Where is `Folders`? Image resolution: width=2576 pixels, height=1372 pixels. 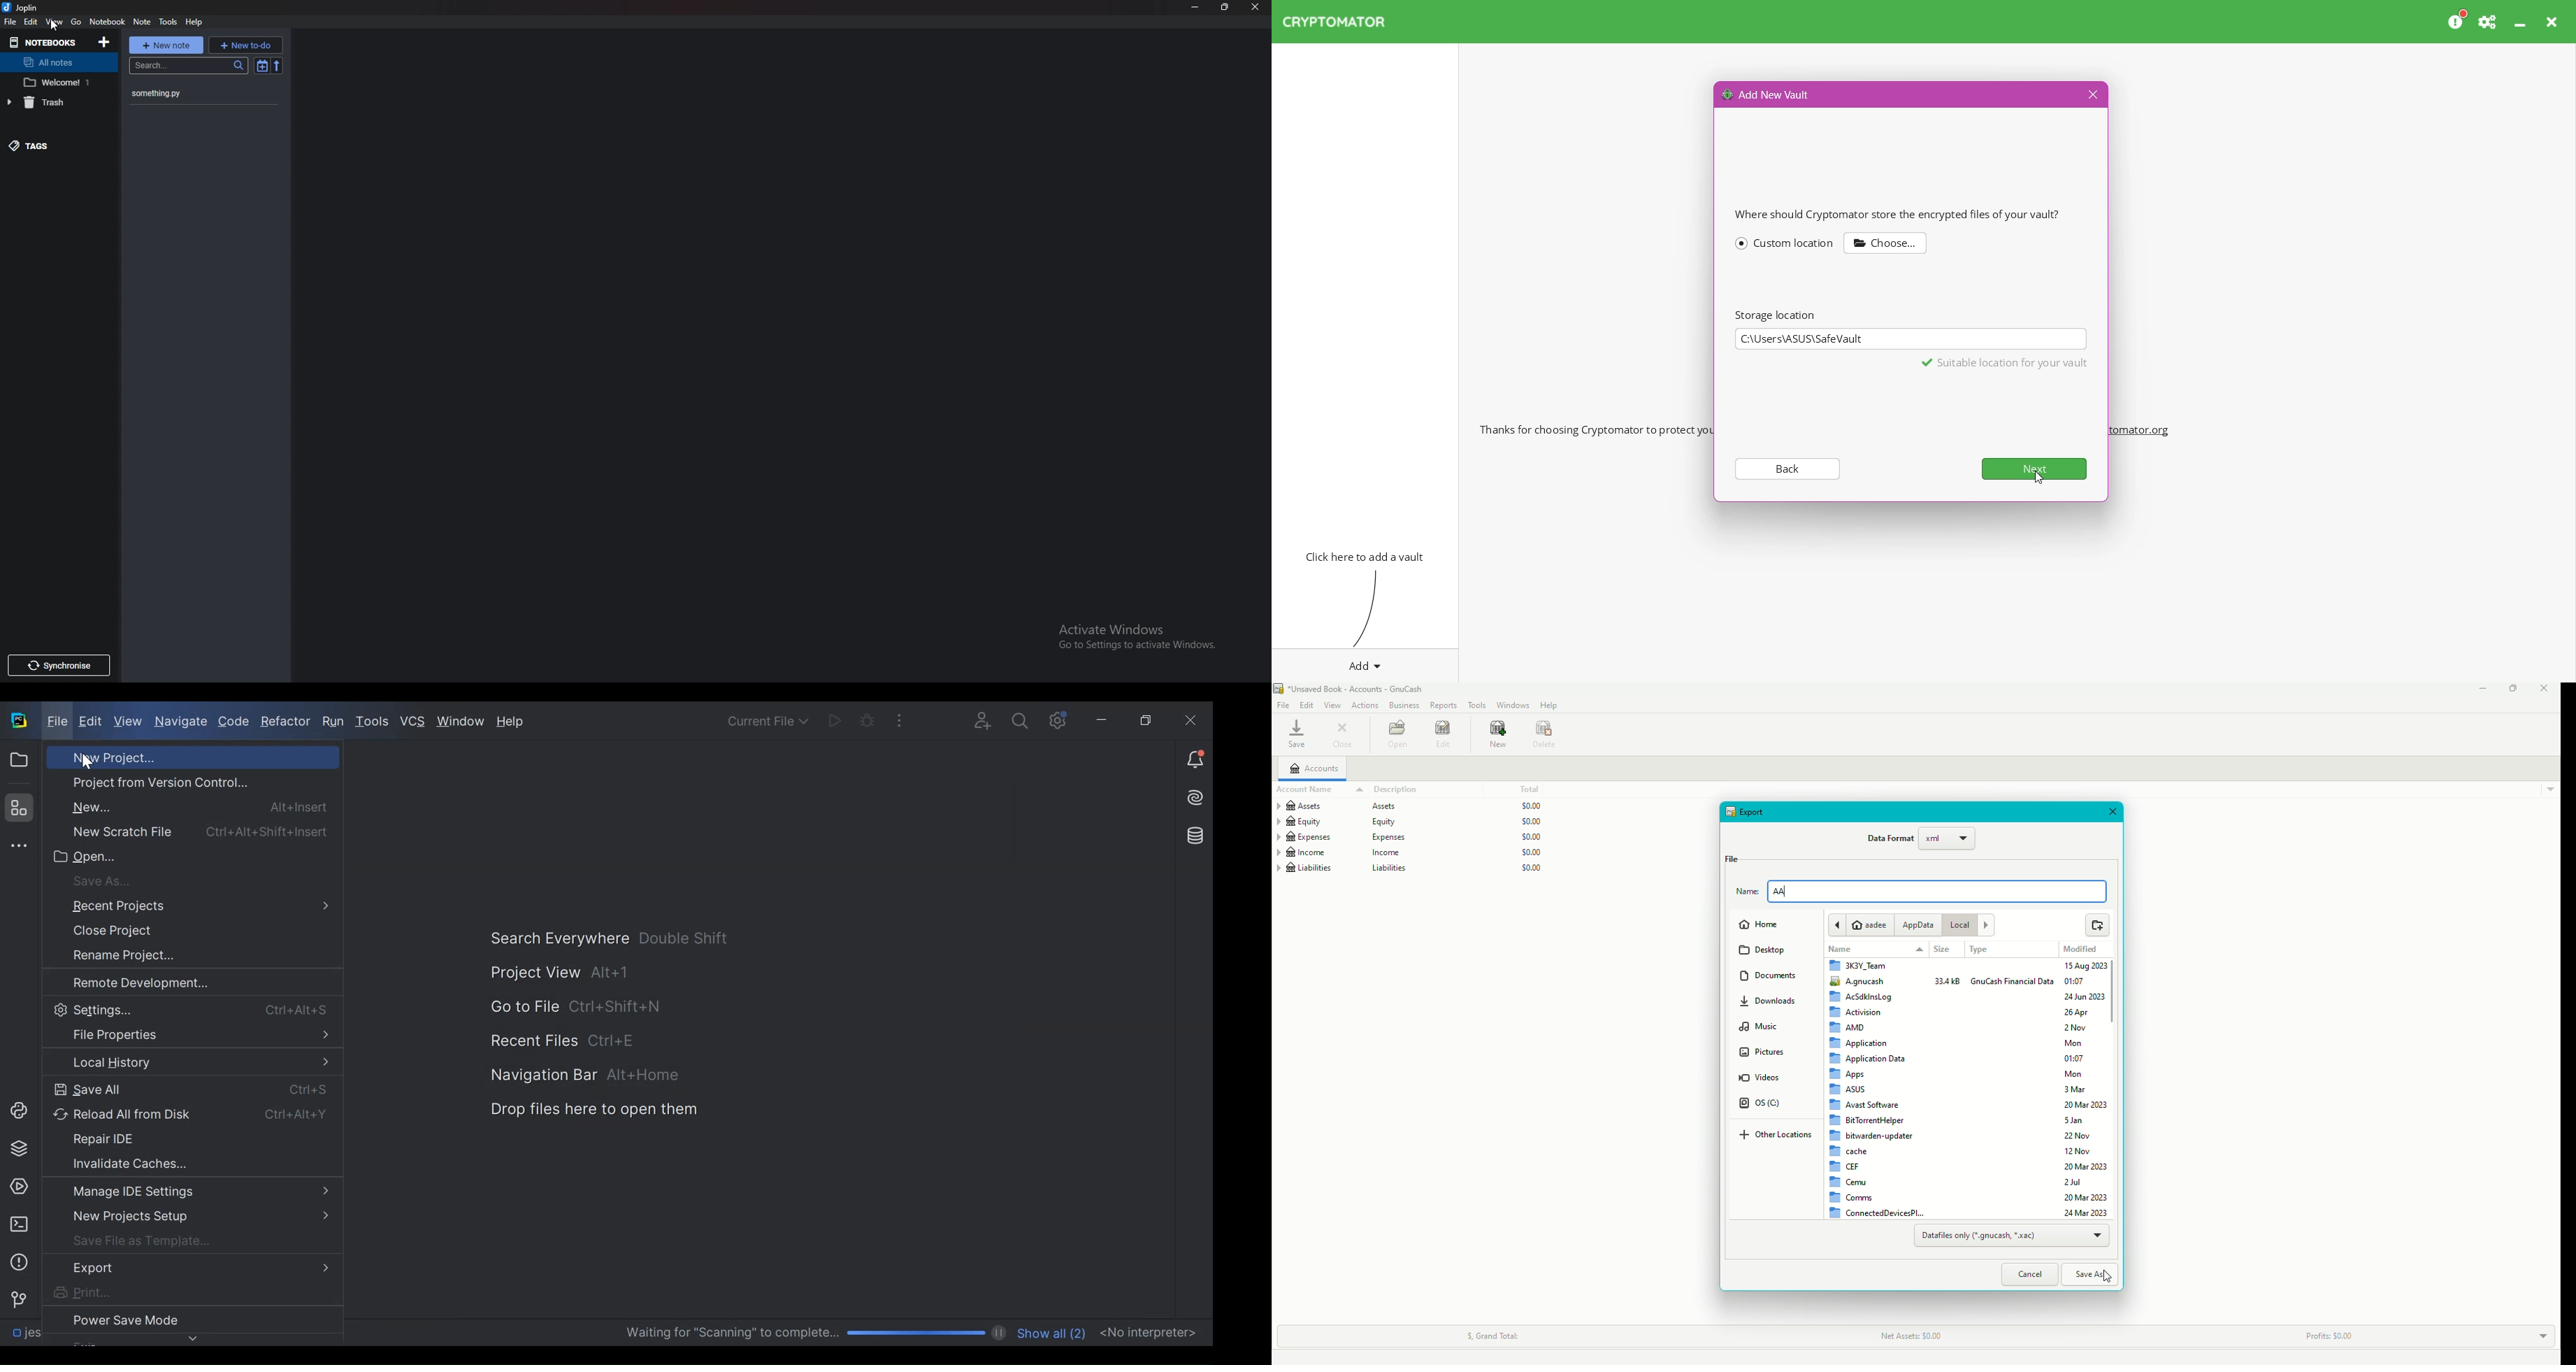
Folders is located at coordinates (1877, 1088).